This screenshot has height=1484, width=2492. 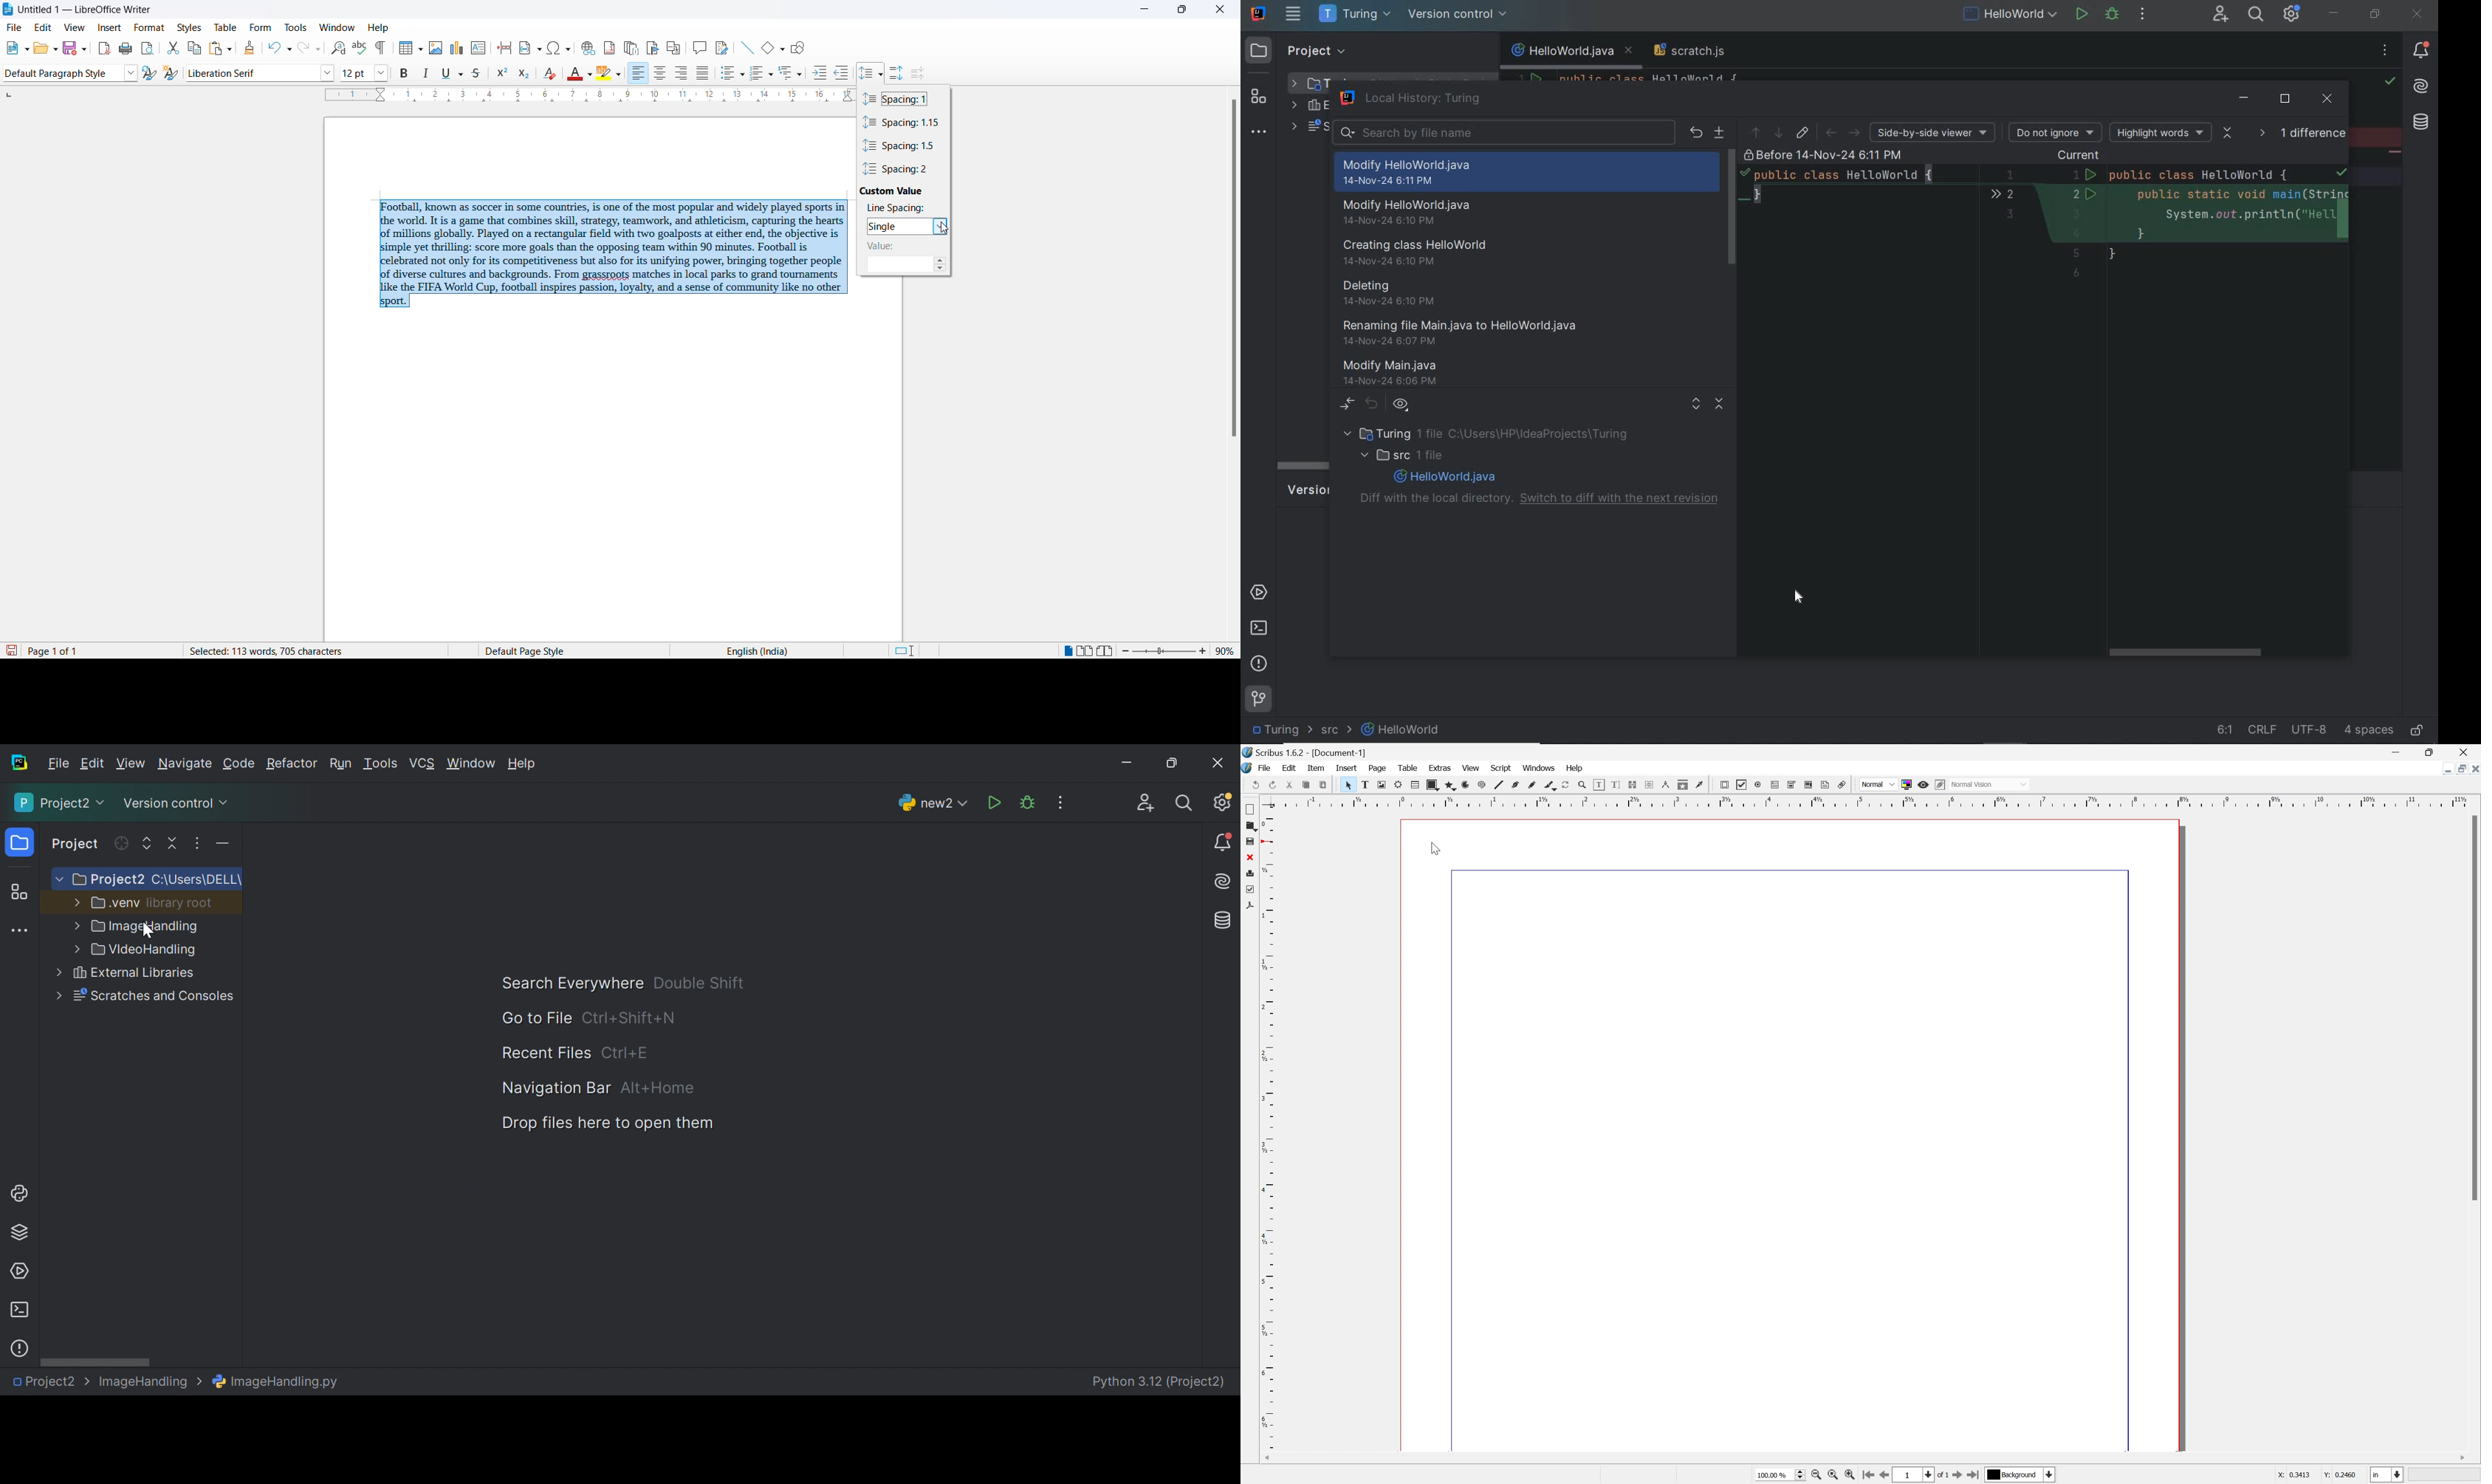 What do you see at coordinates (588, 49) in the screenshot?
I see `insert hyperlink` at bounding box center [588, 49].